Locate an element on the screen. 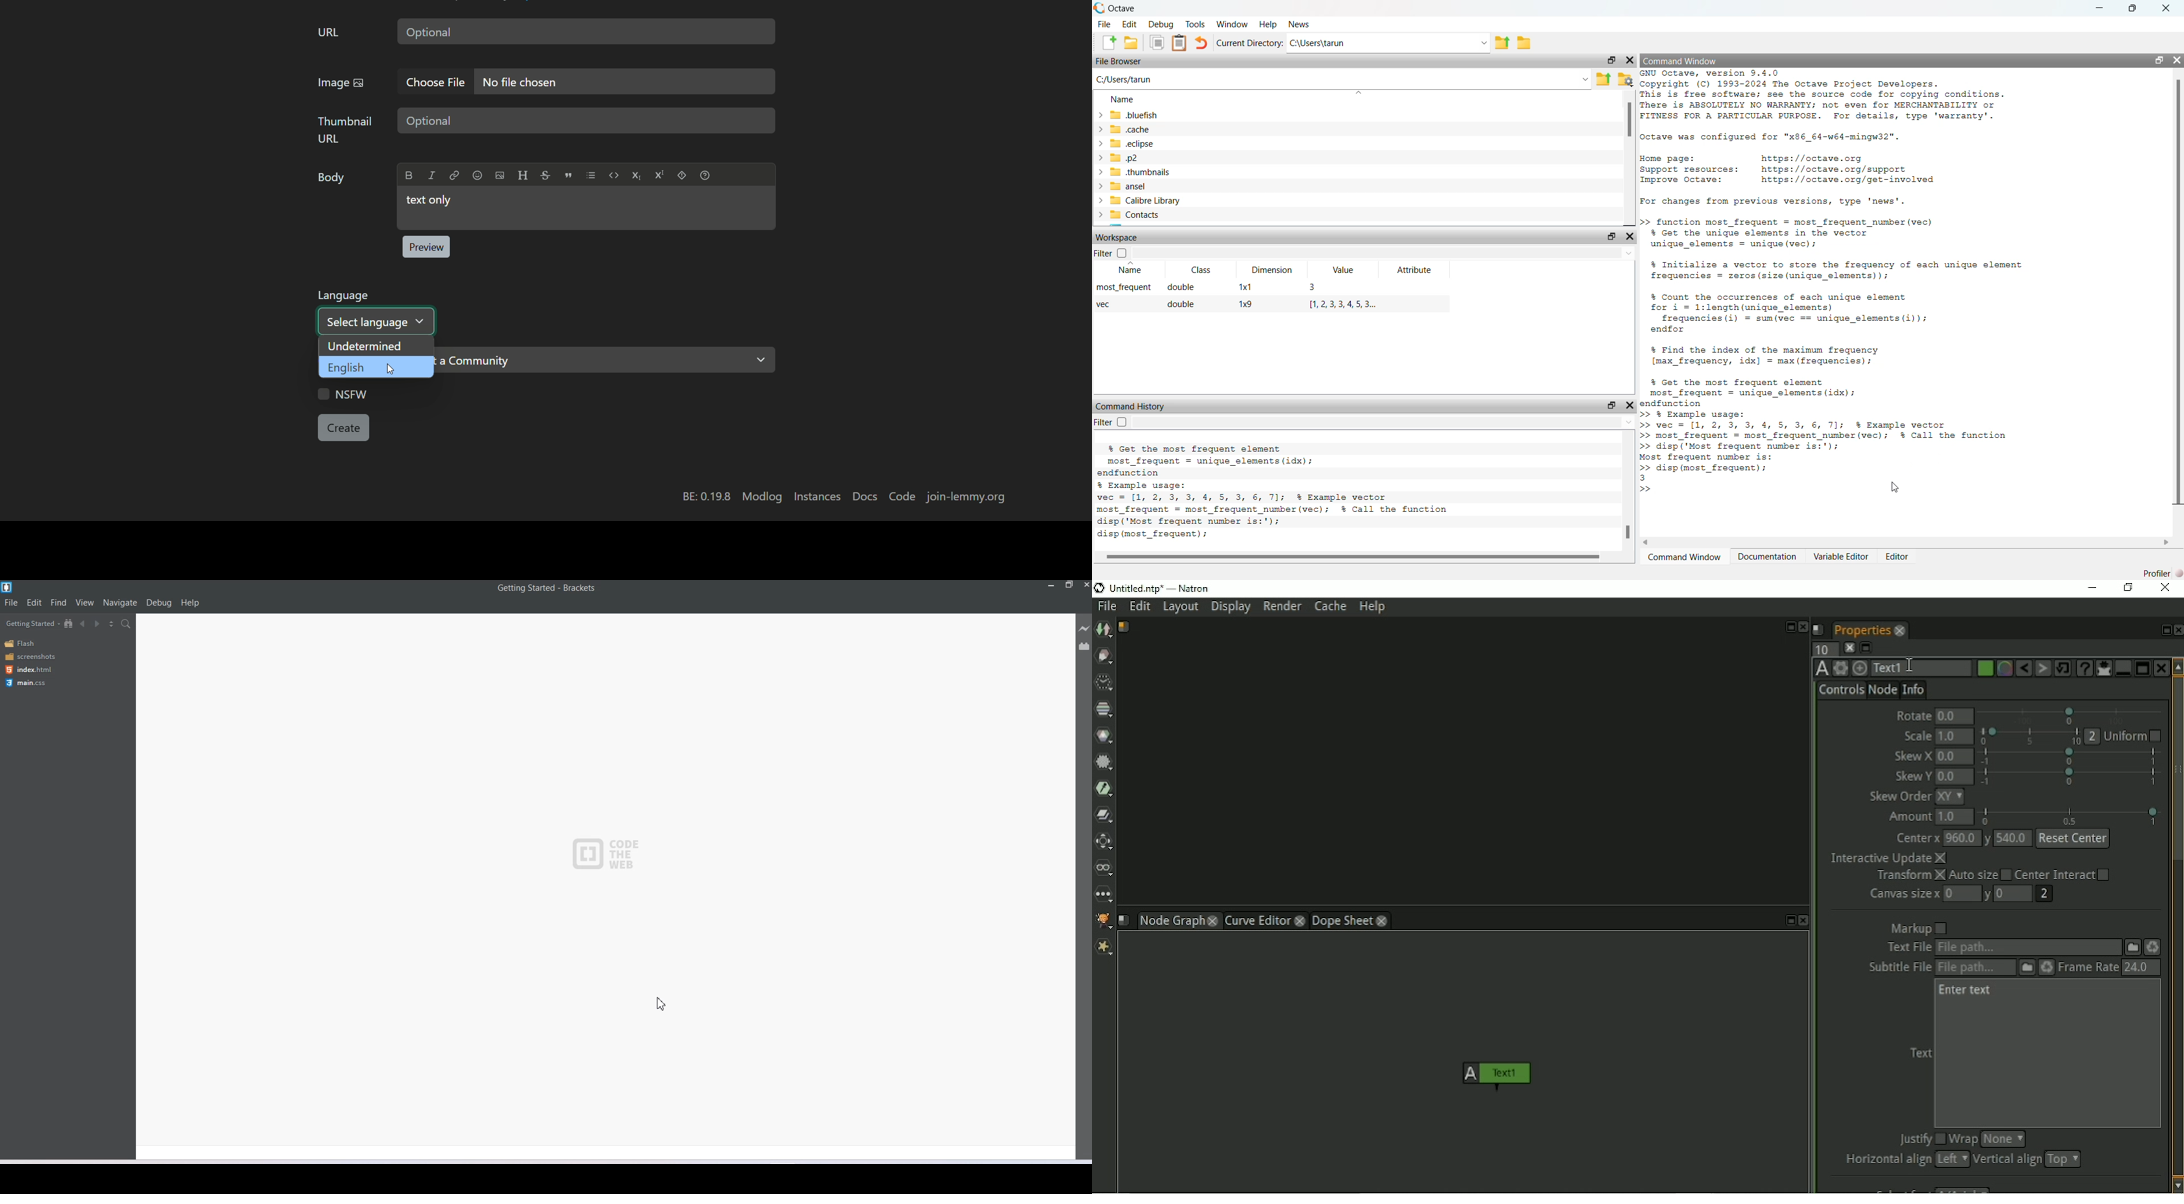  .cache is located at coordinates (1134, 129).